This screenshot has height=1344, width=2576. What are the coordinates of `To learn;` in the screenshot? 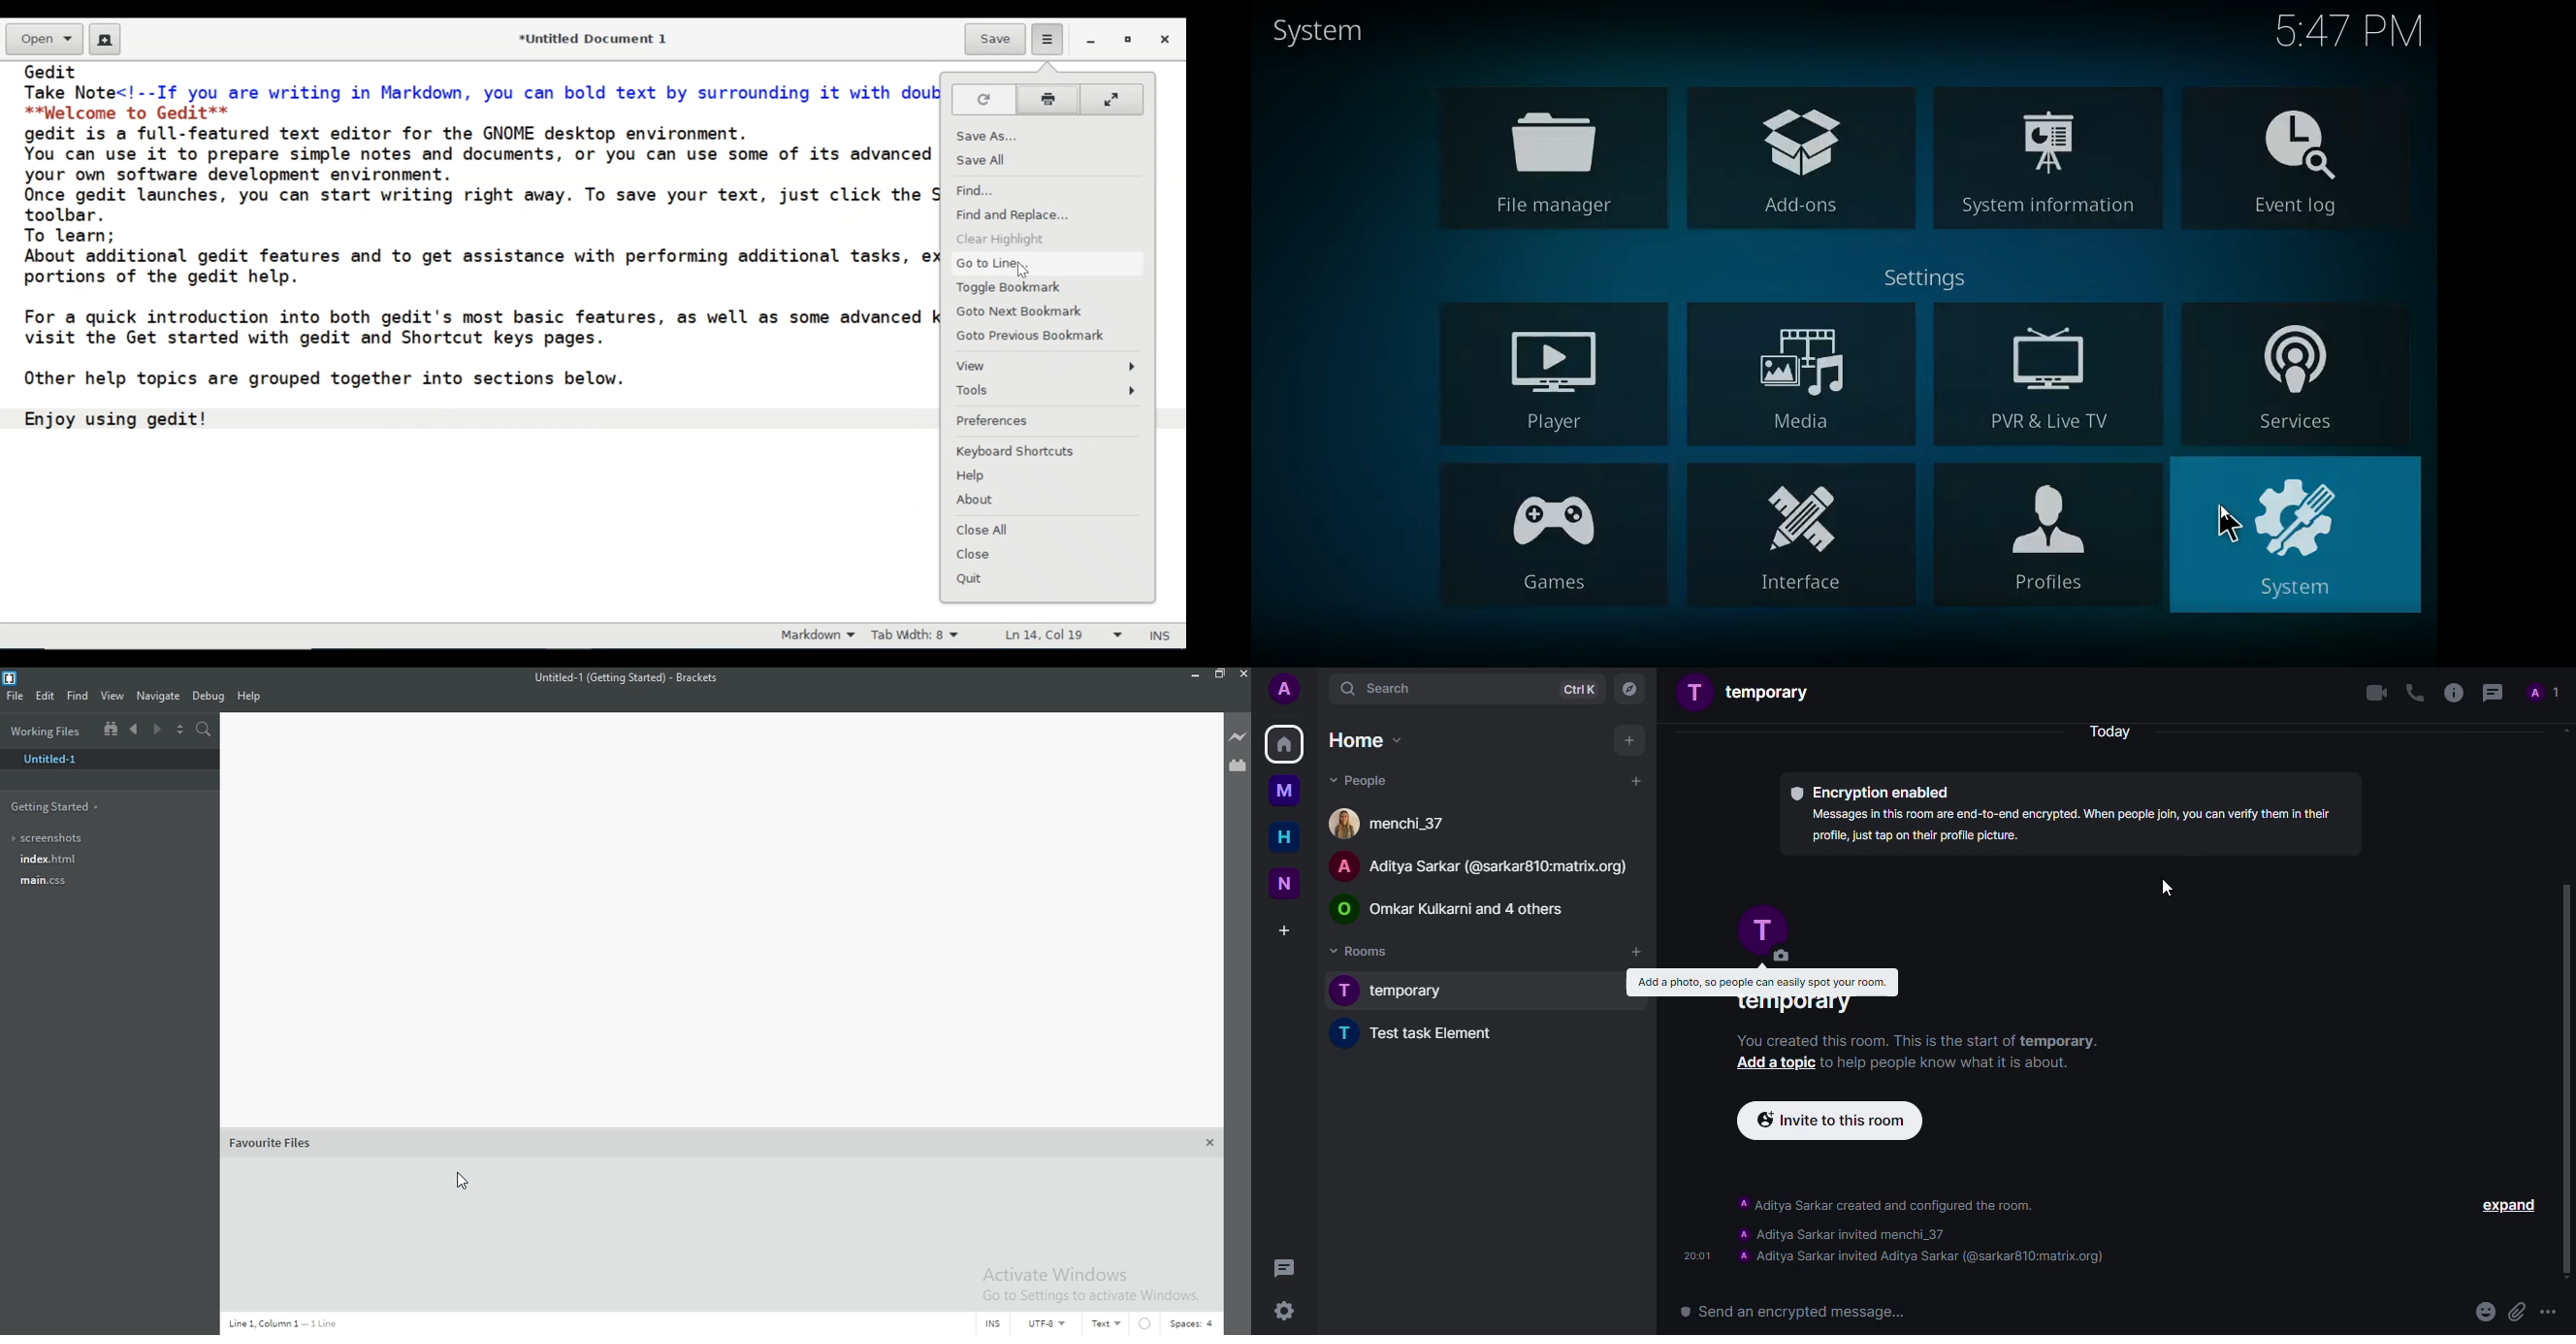 It's located at (70, 235).